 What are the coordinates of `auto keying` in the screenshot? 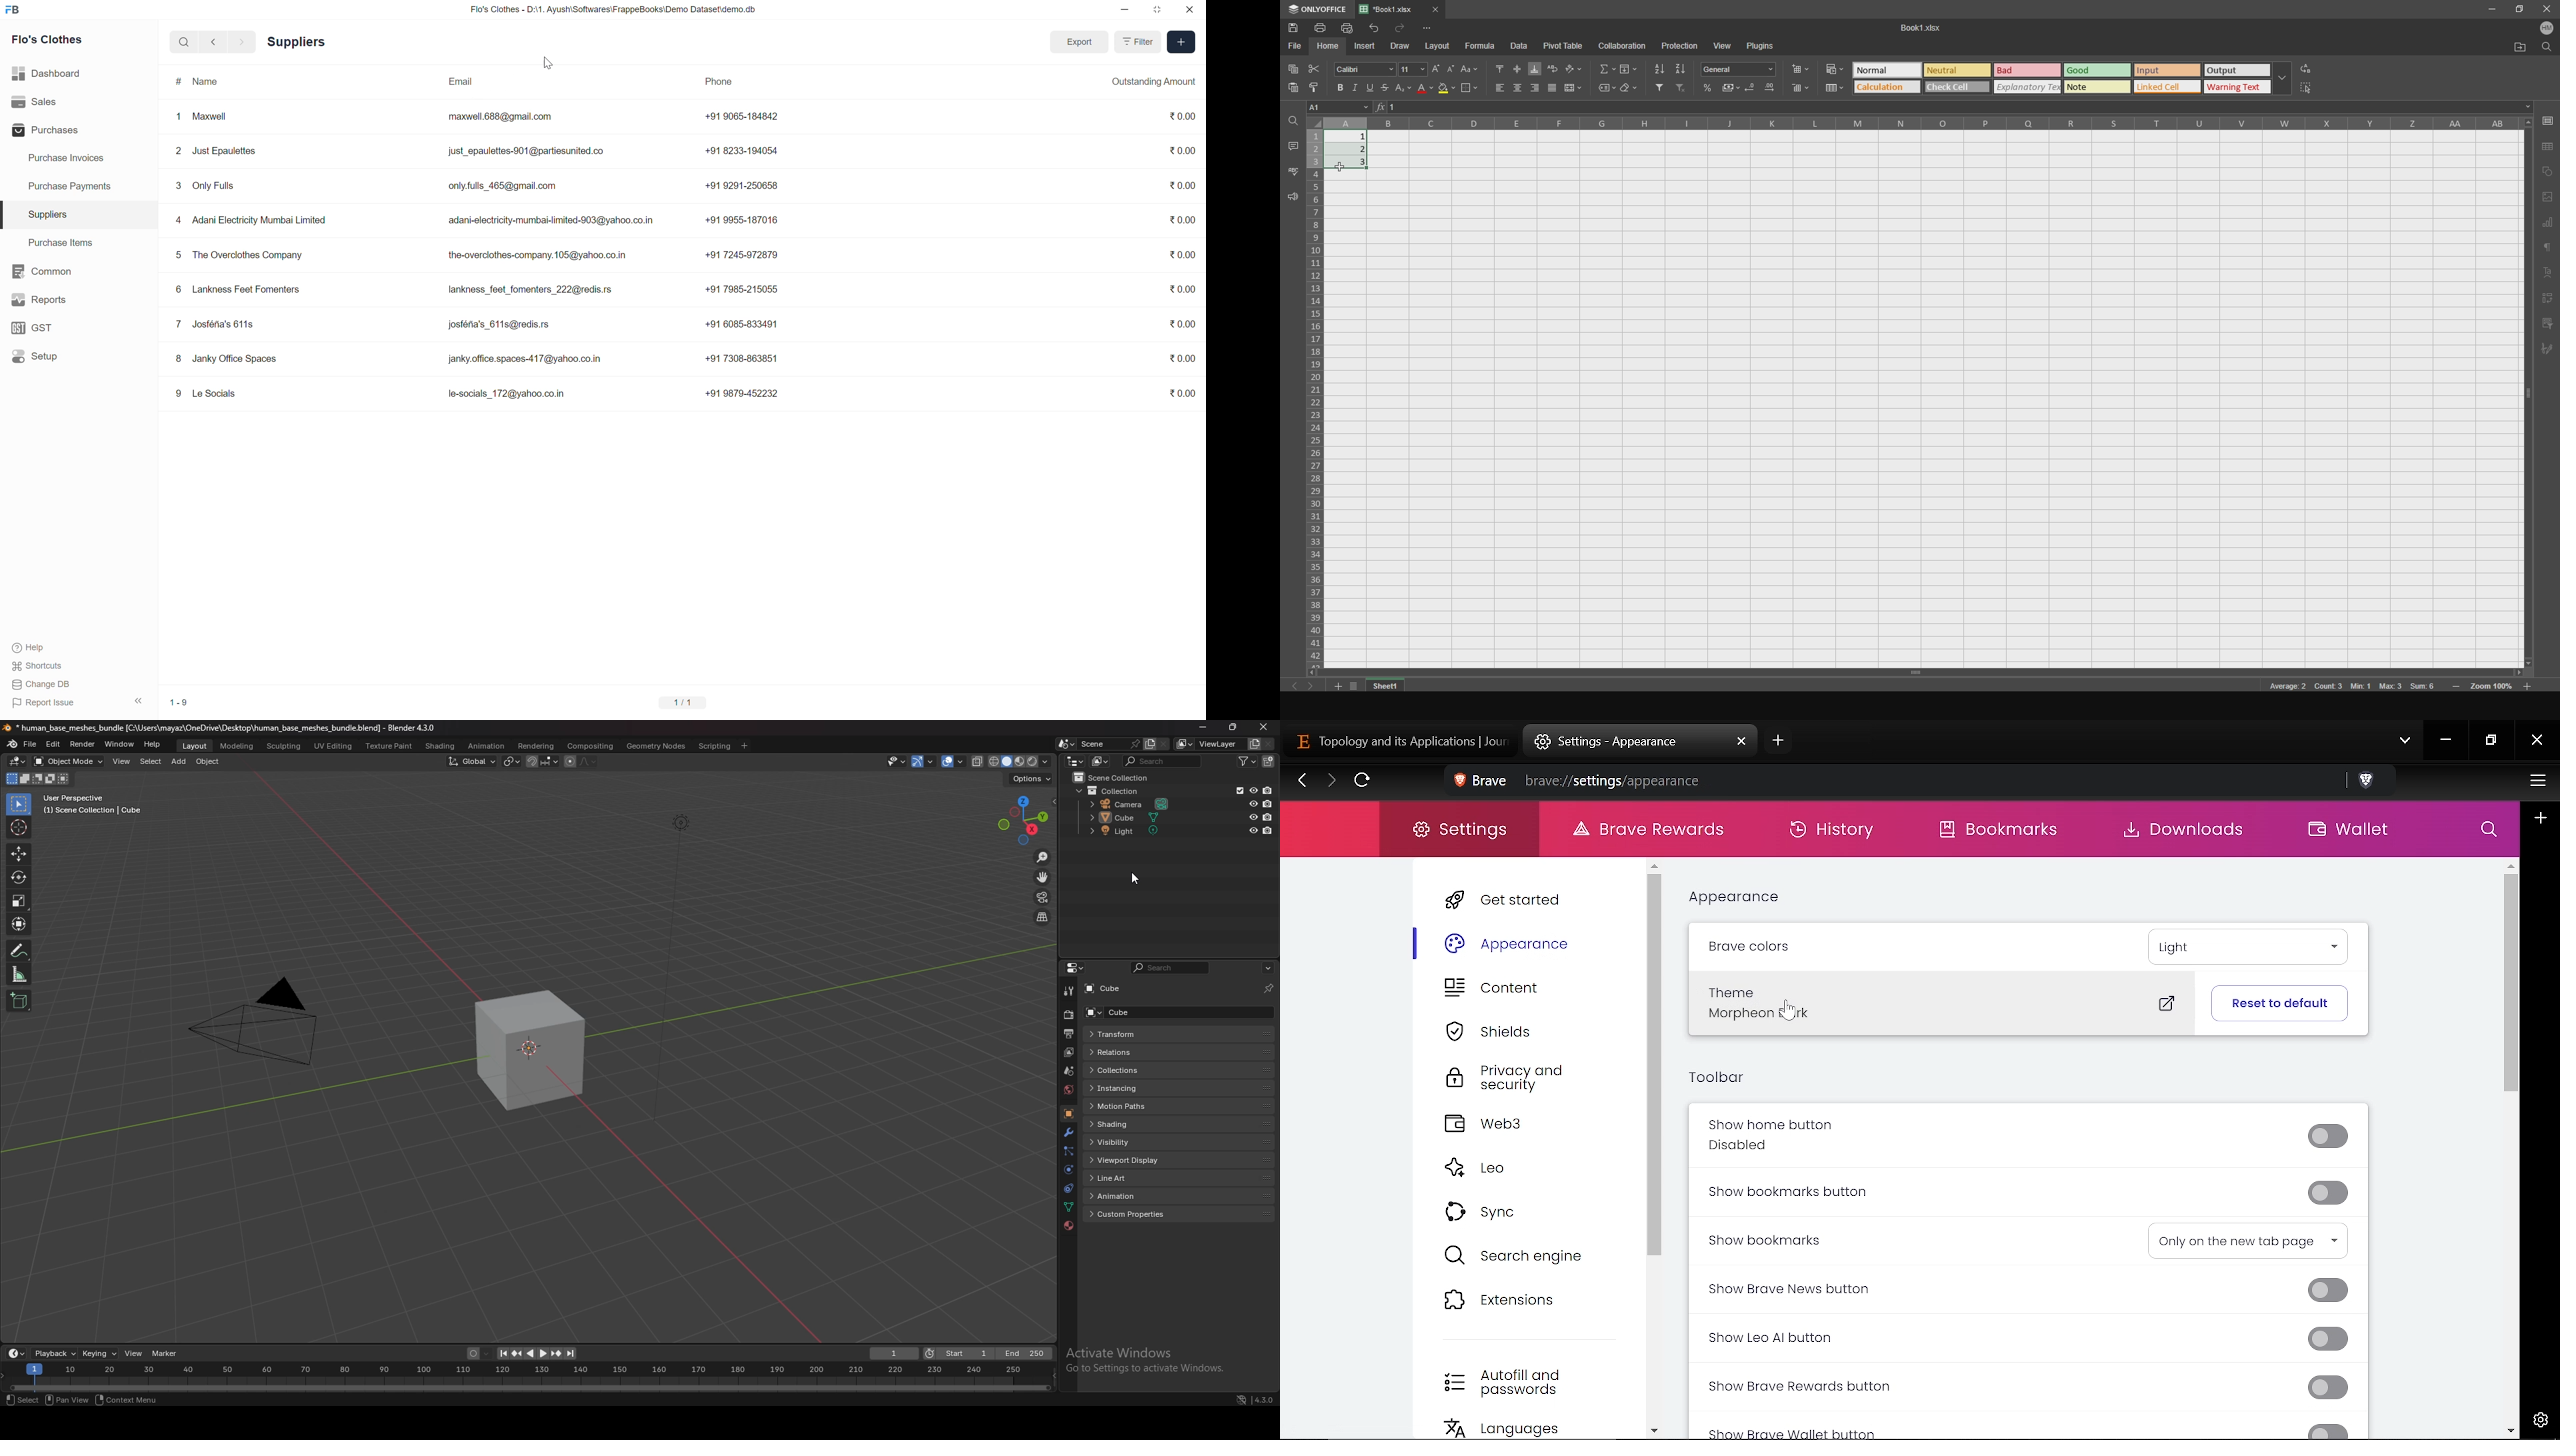 It's located at (480, 1354).